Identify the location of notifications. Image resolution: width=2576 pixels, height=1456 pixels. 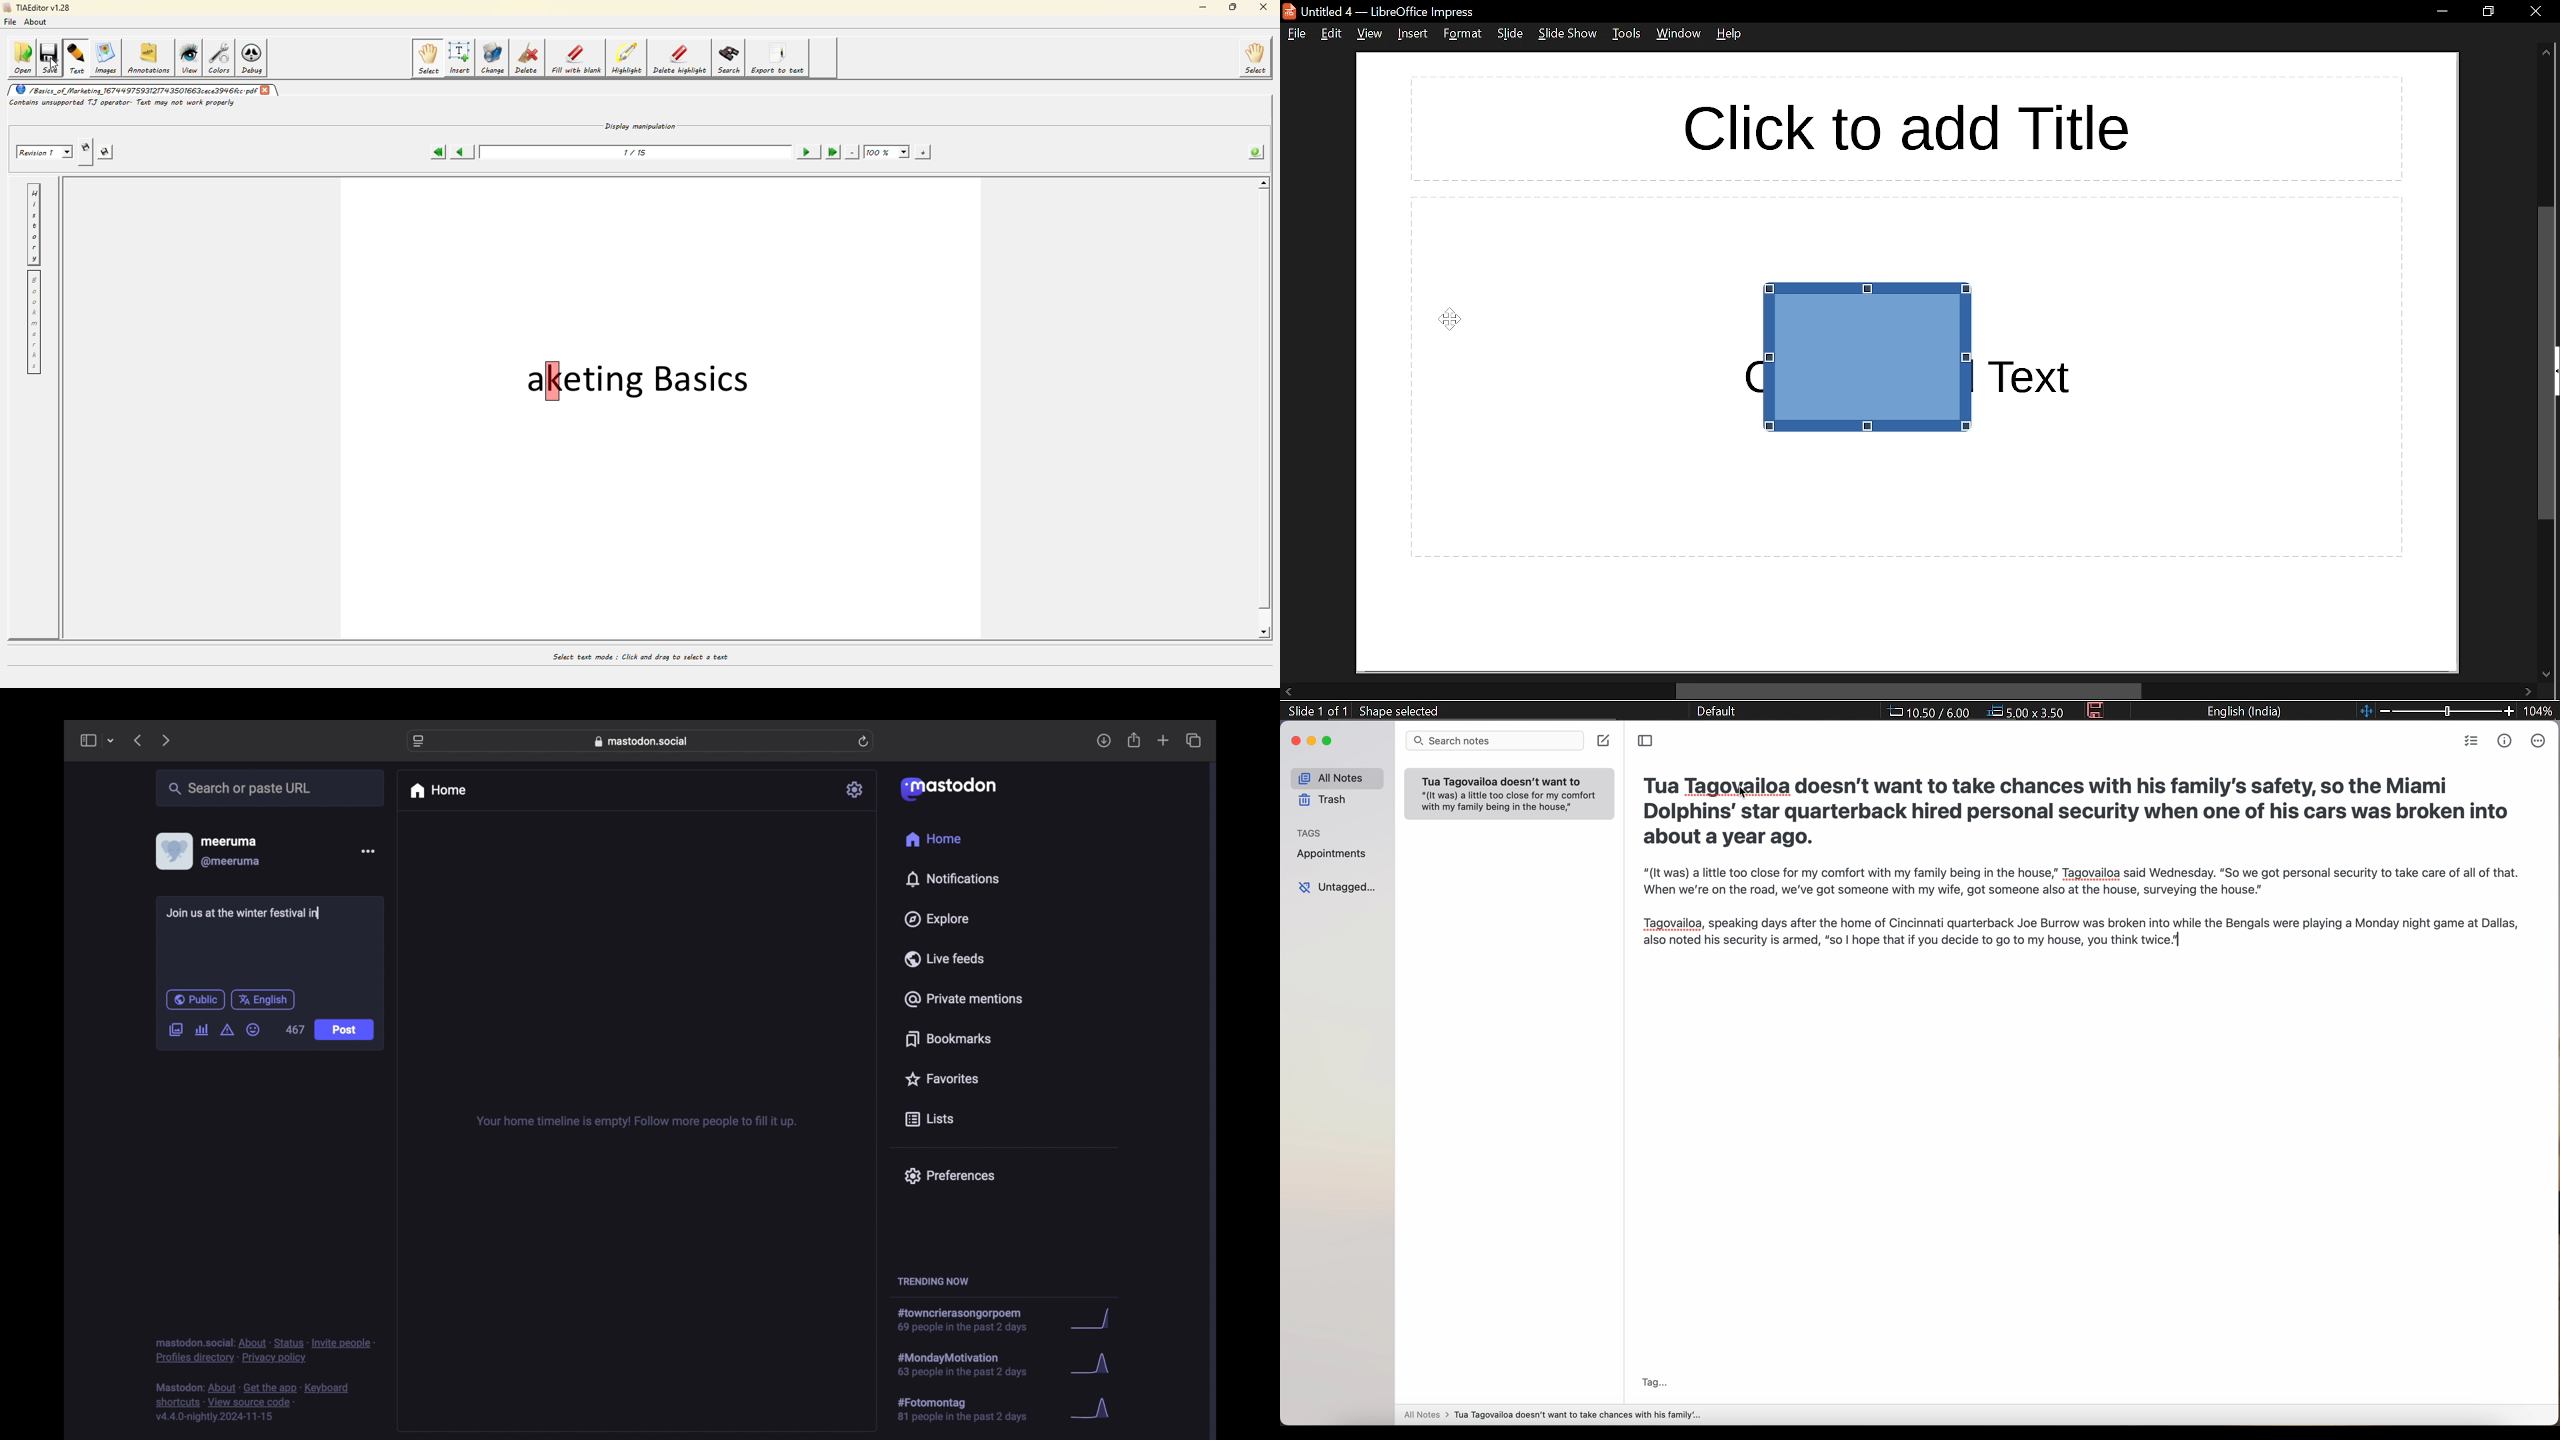
(952, 879).